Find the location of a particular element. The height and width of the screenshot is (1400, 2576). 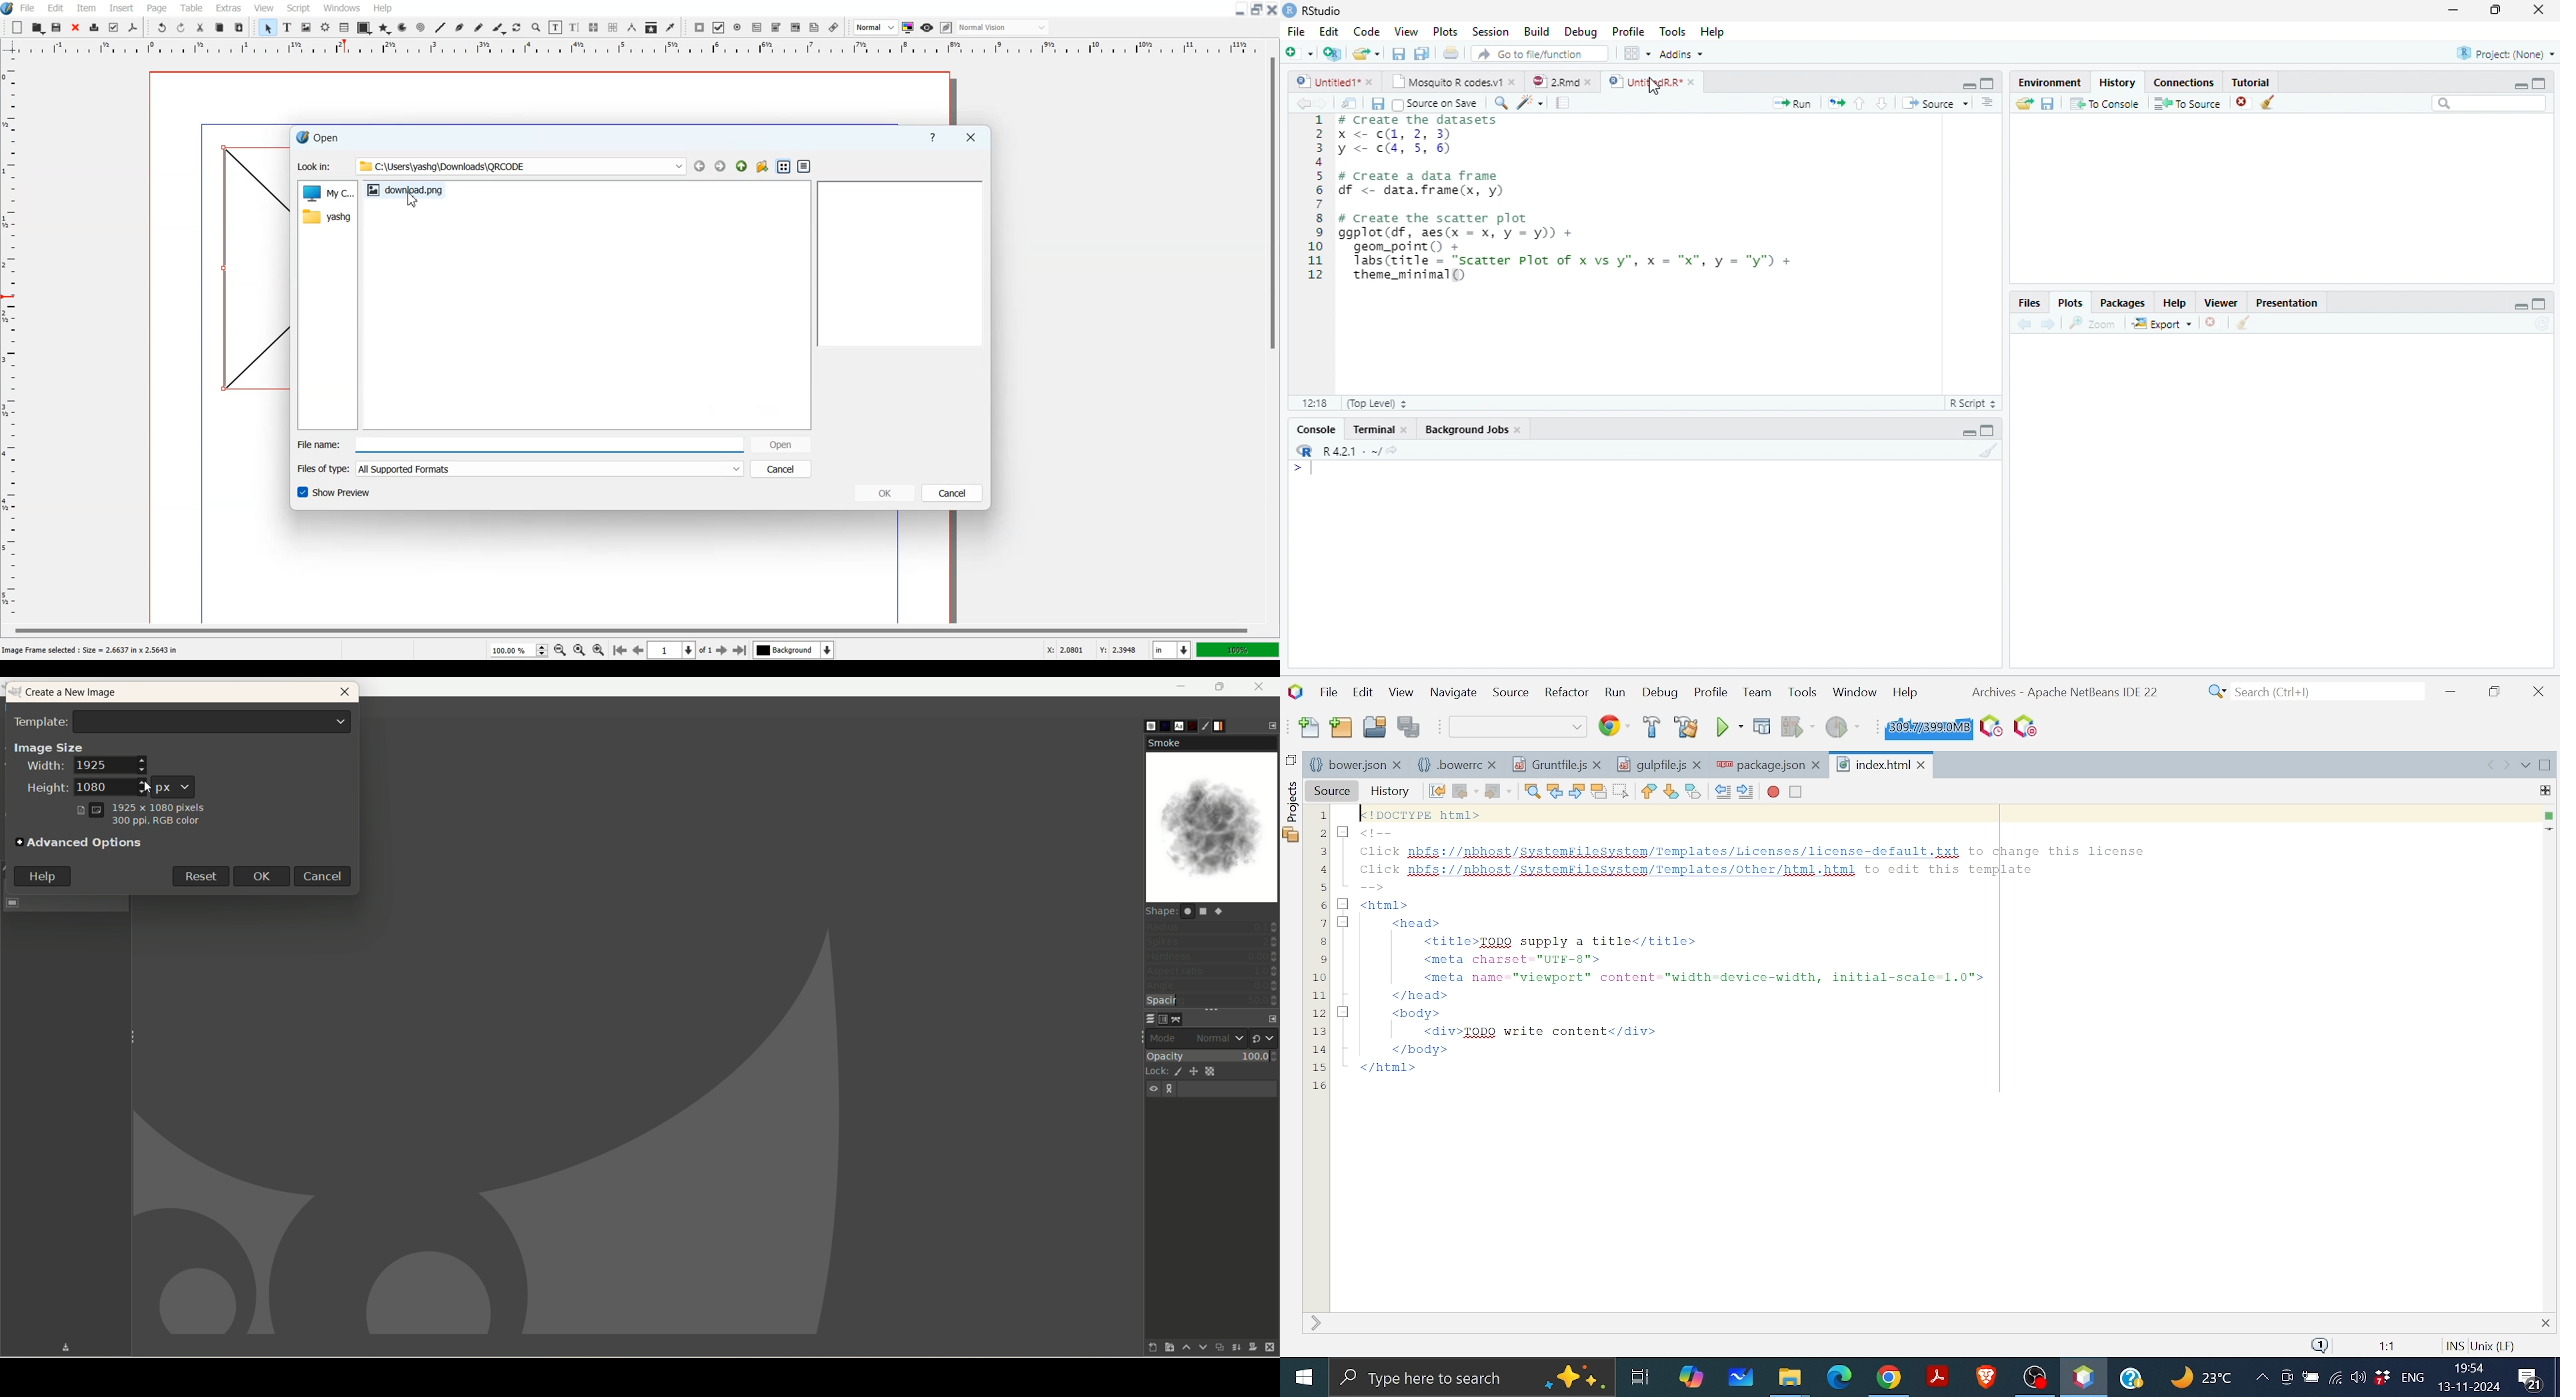

Shape is located at coordinates (363, 29).